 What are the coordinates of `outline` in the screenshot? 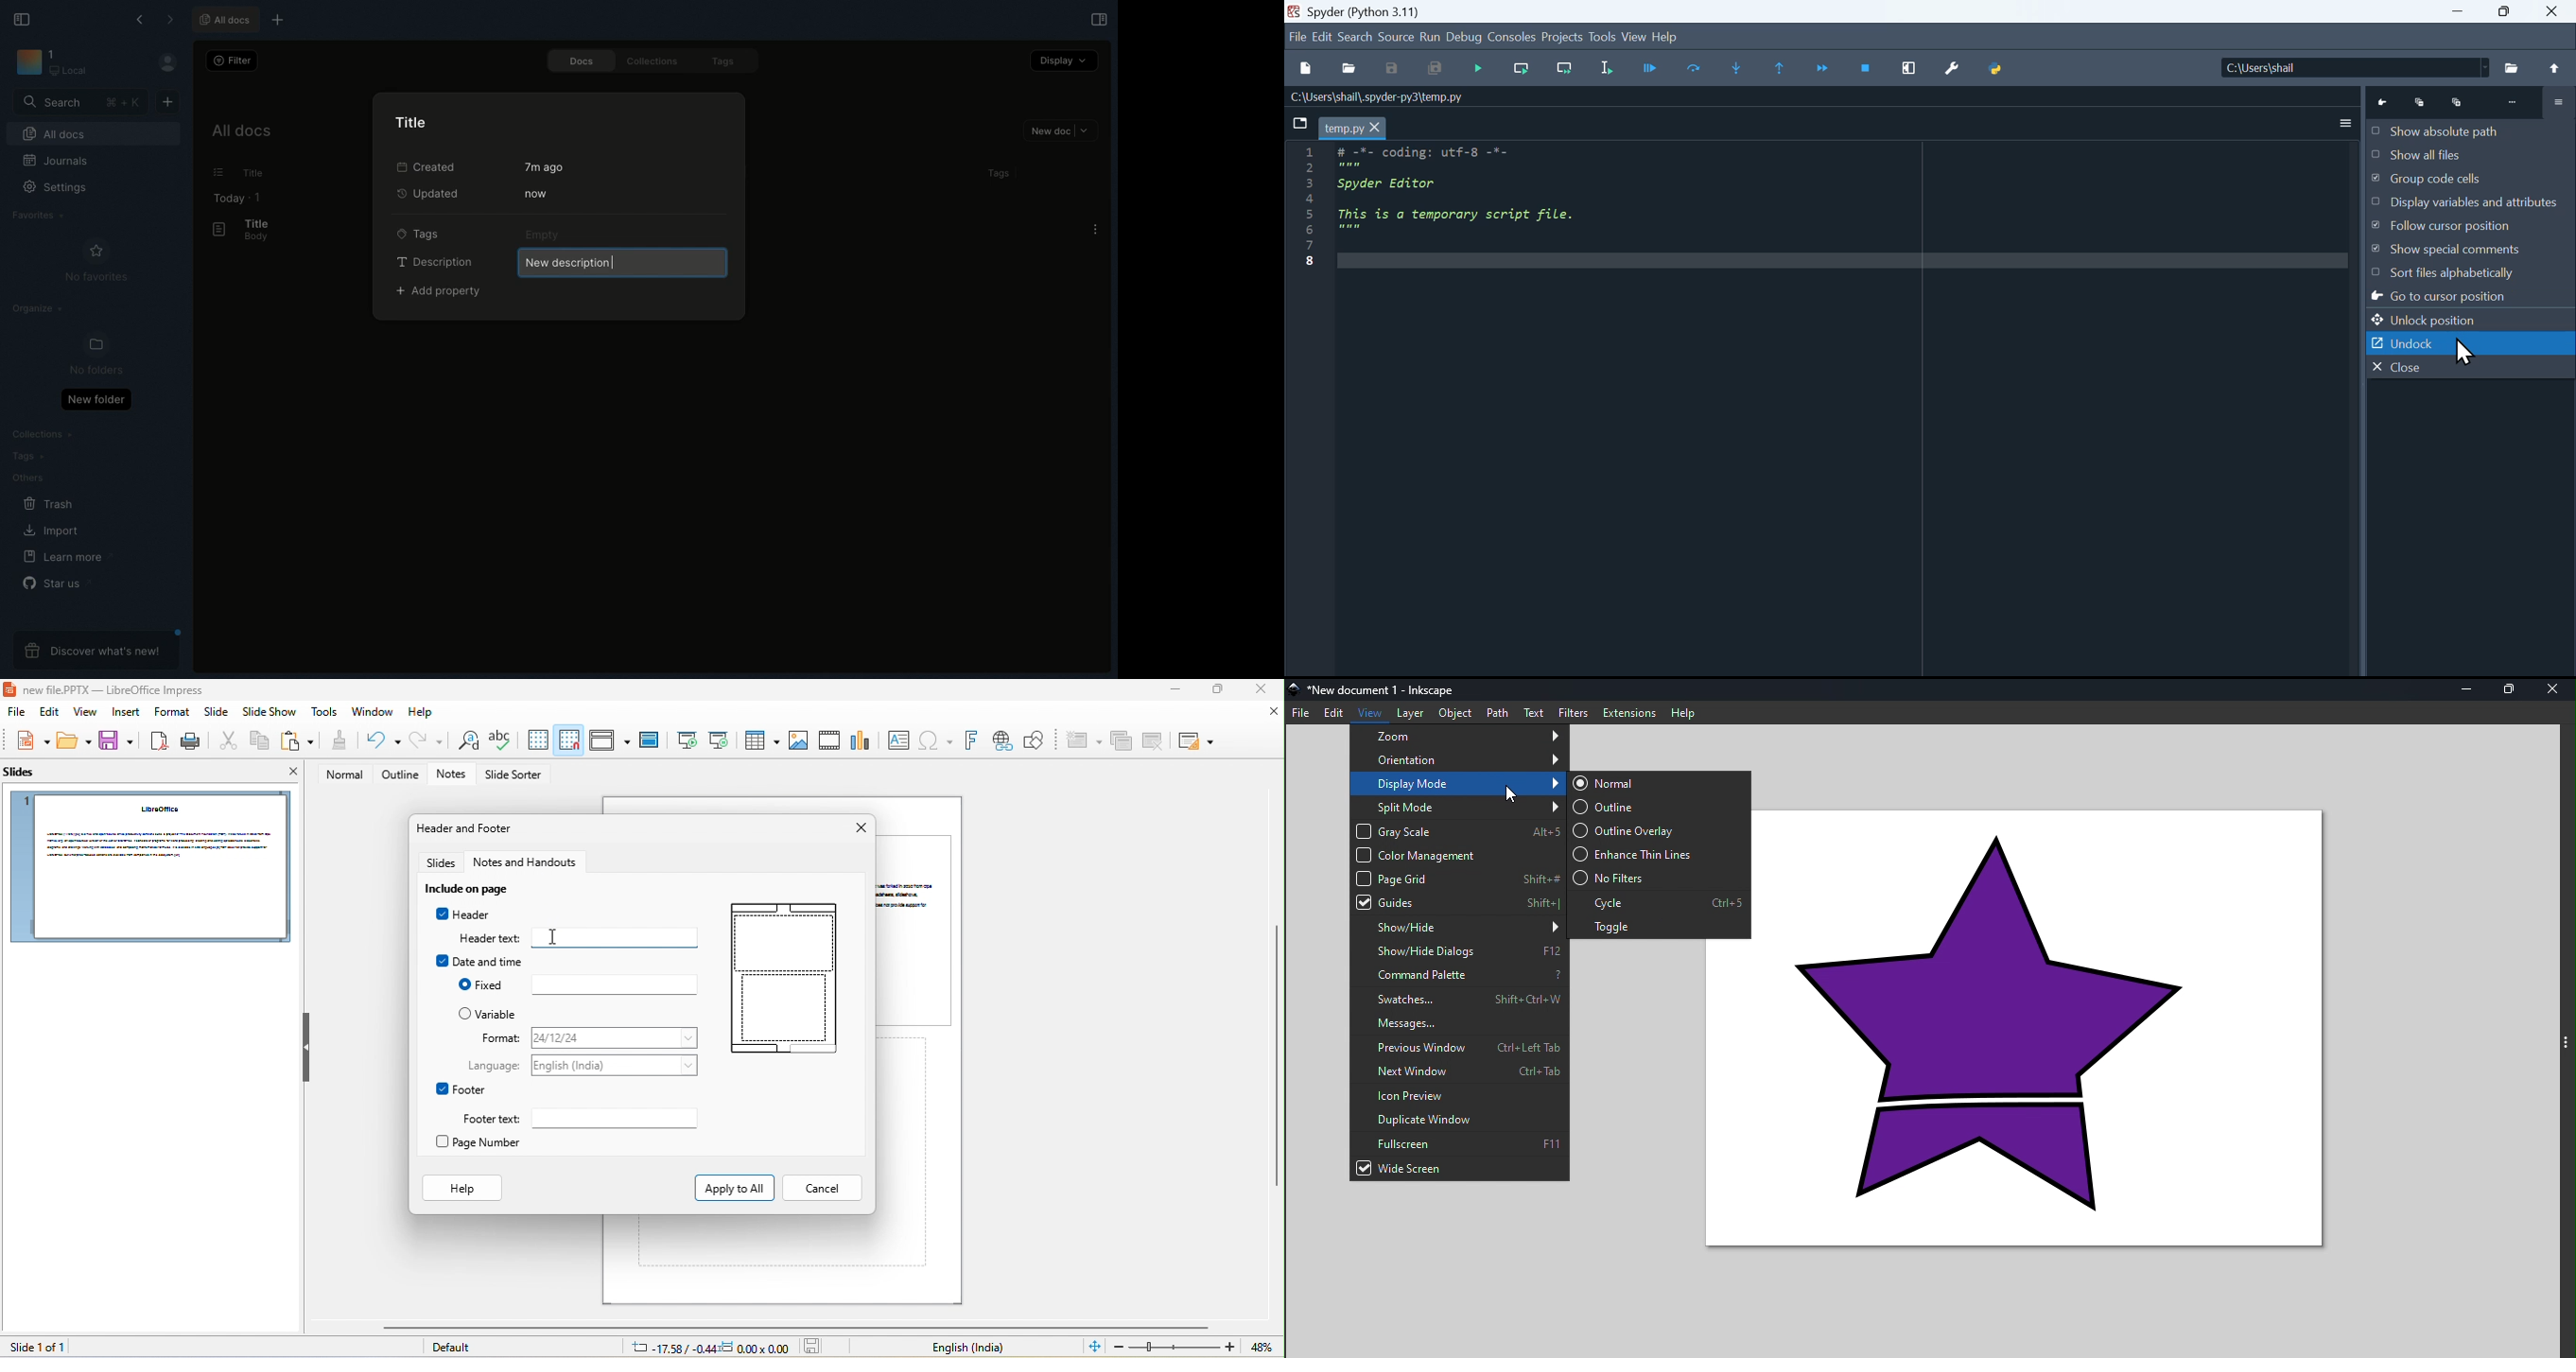 It's located at (401, 775).